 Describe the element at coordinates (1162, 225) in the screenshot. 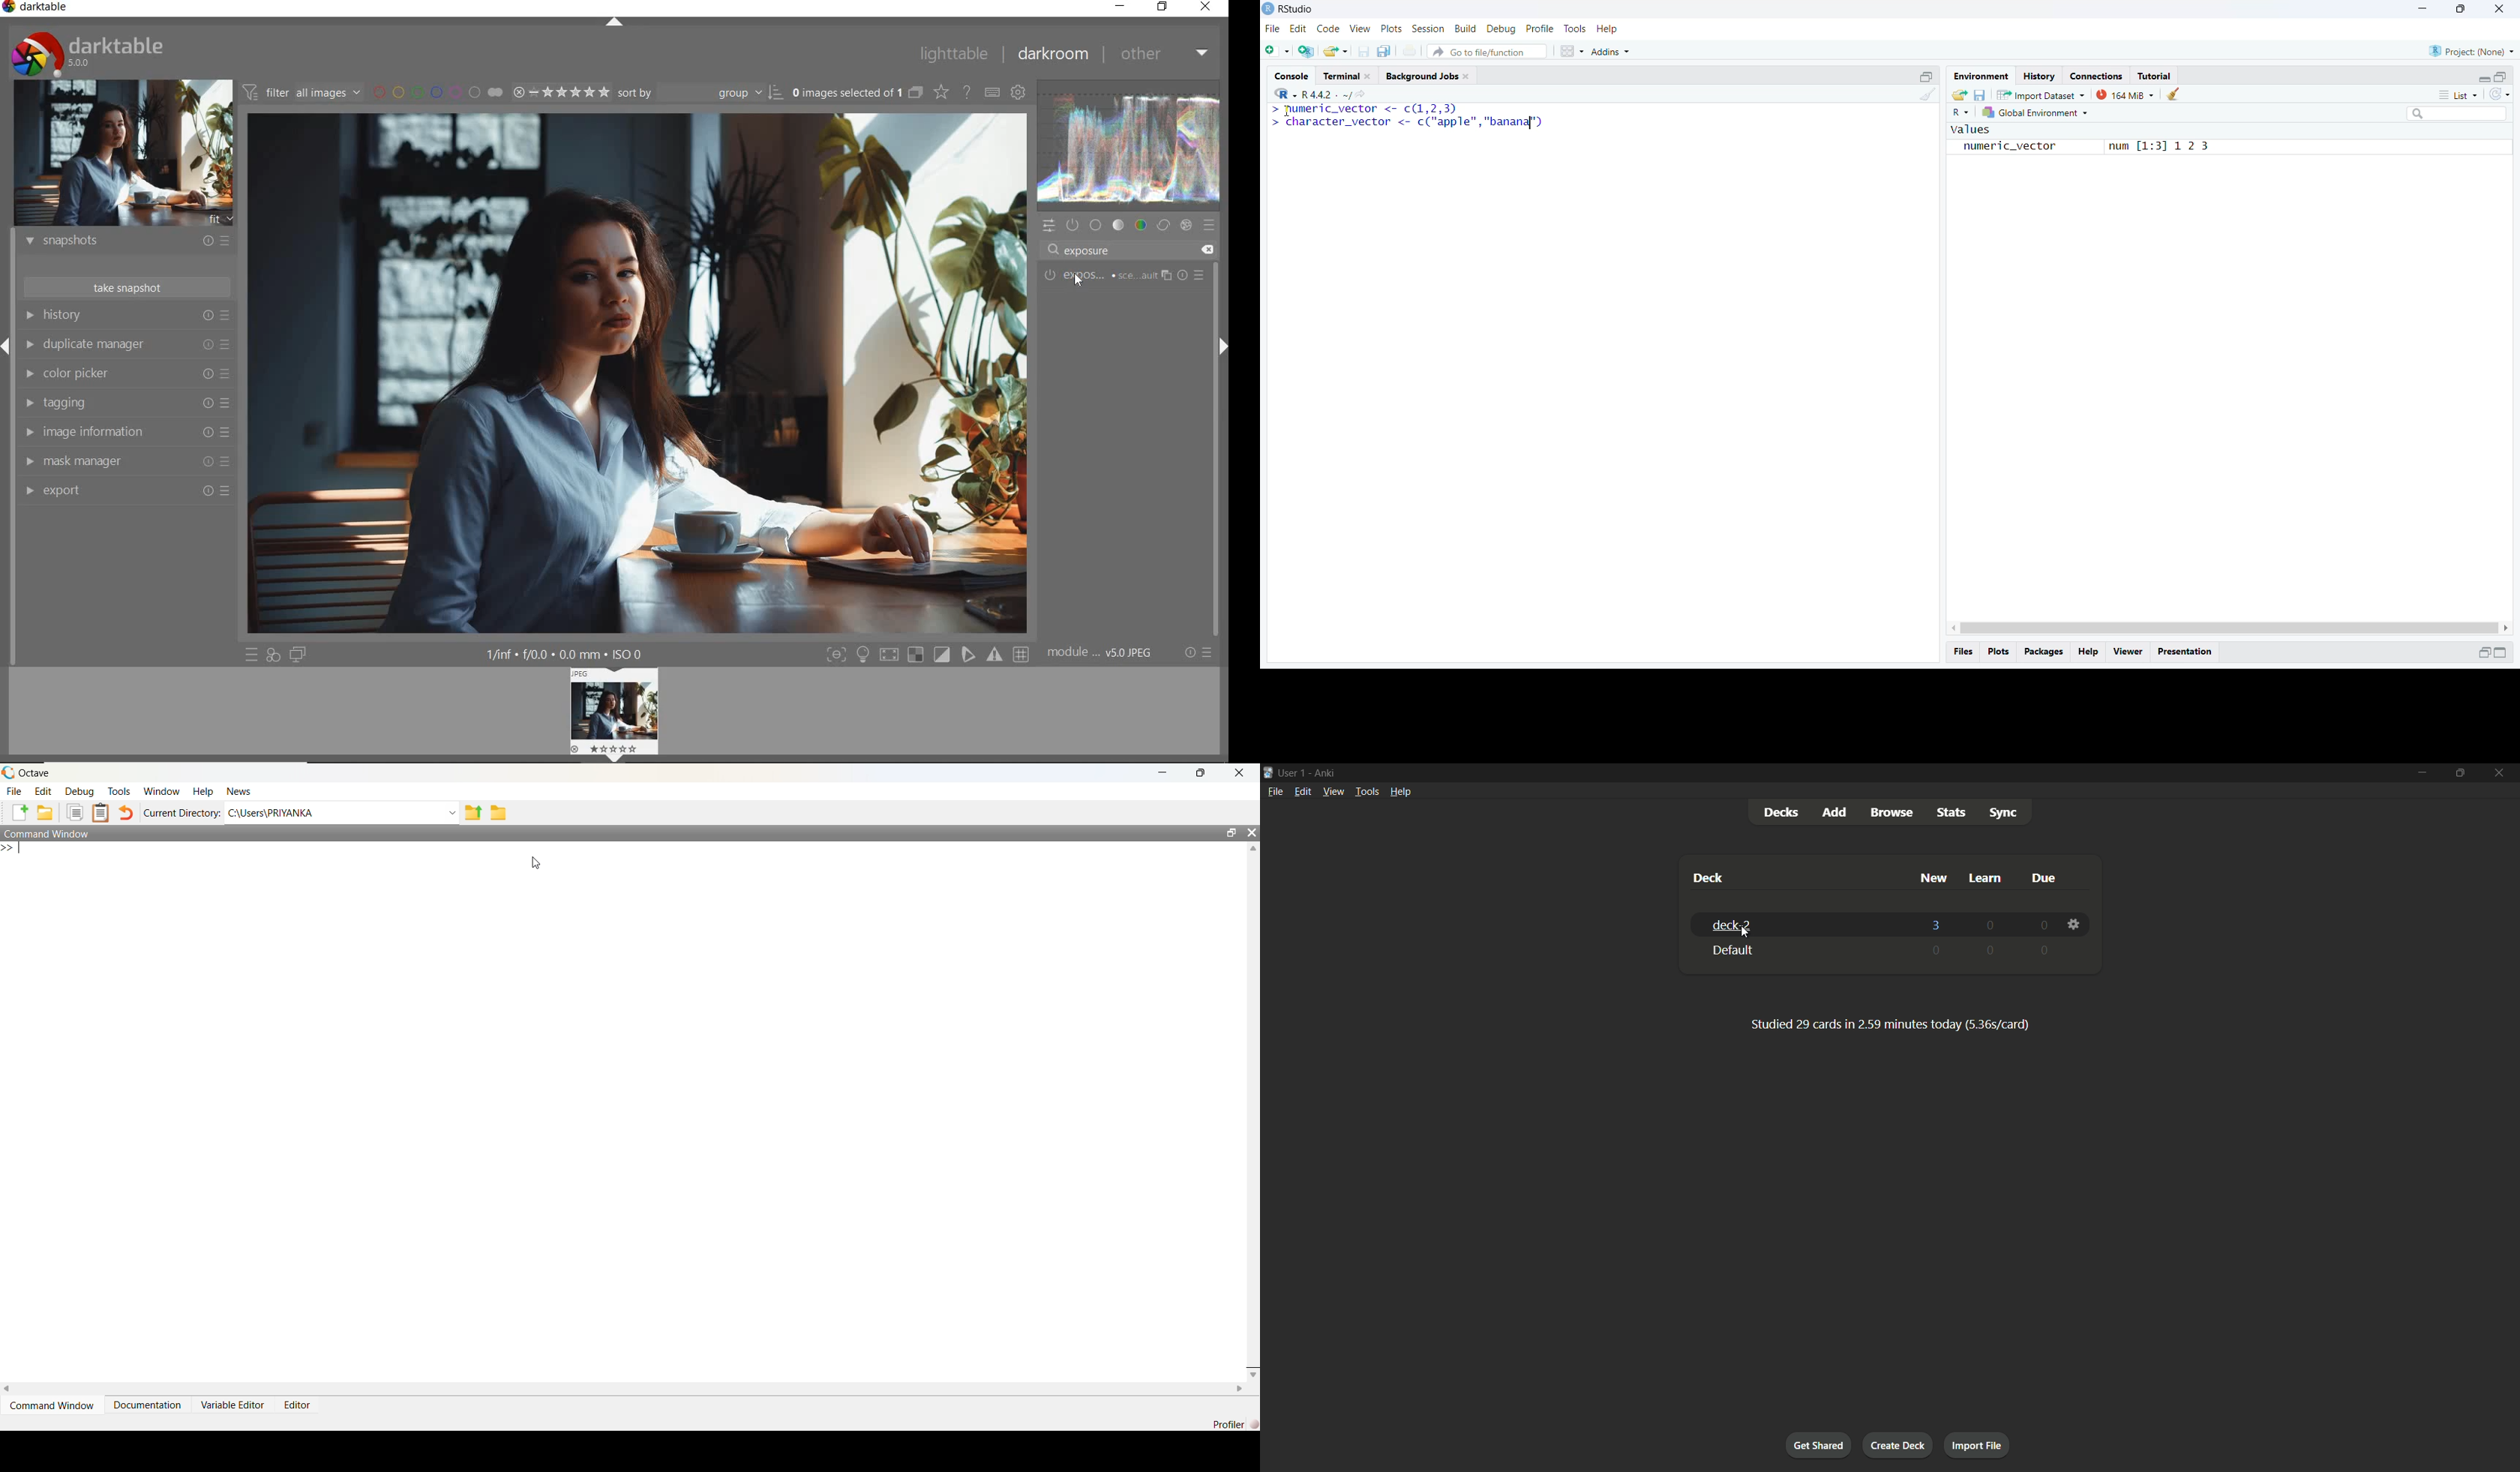

I see `correct` at that location.